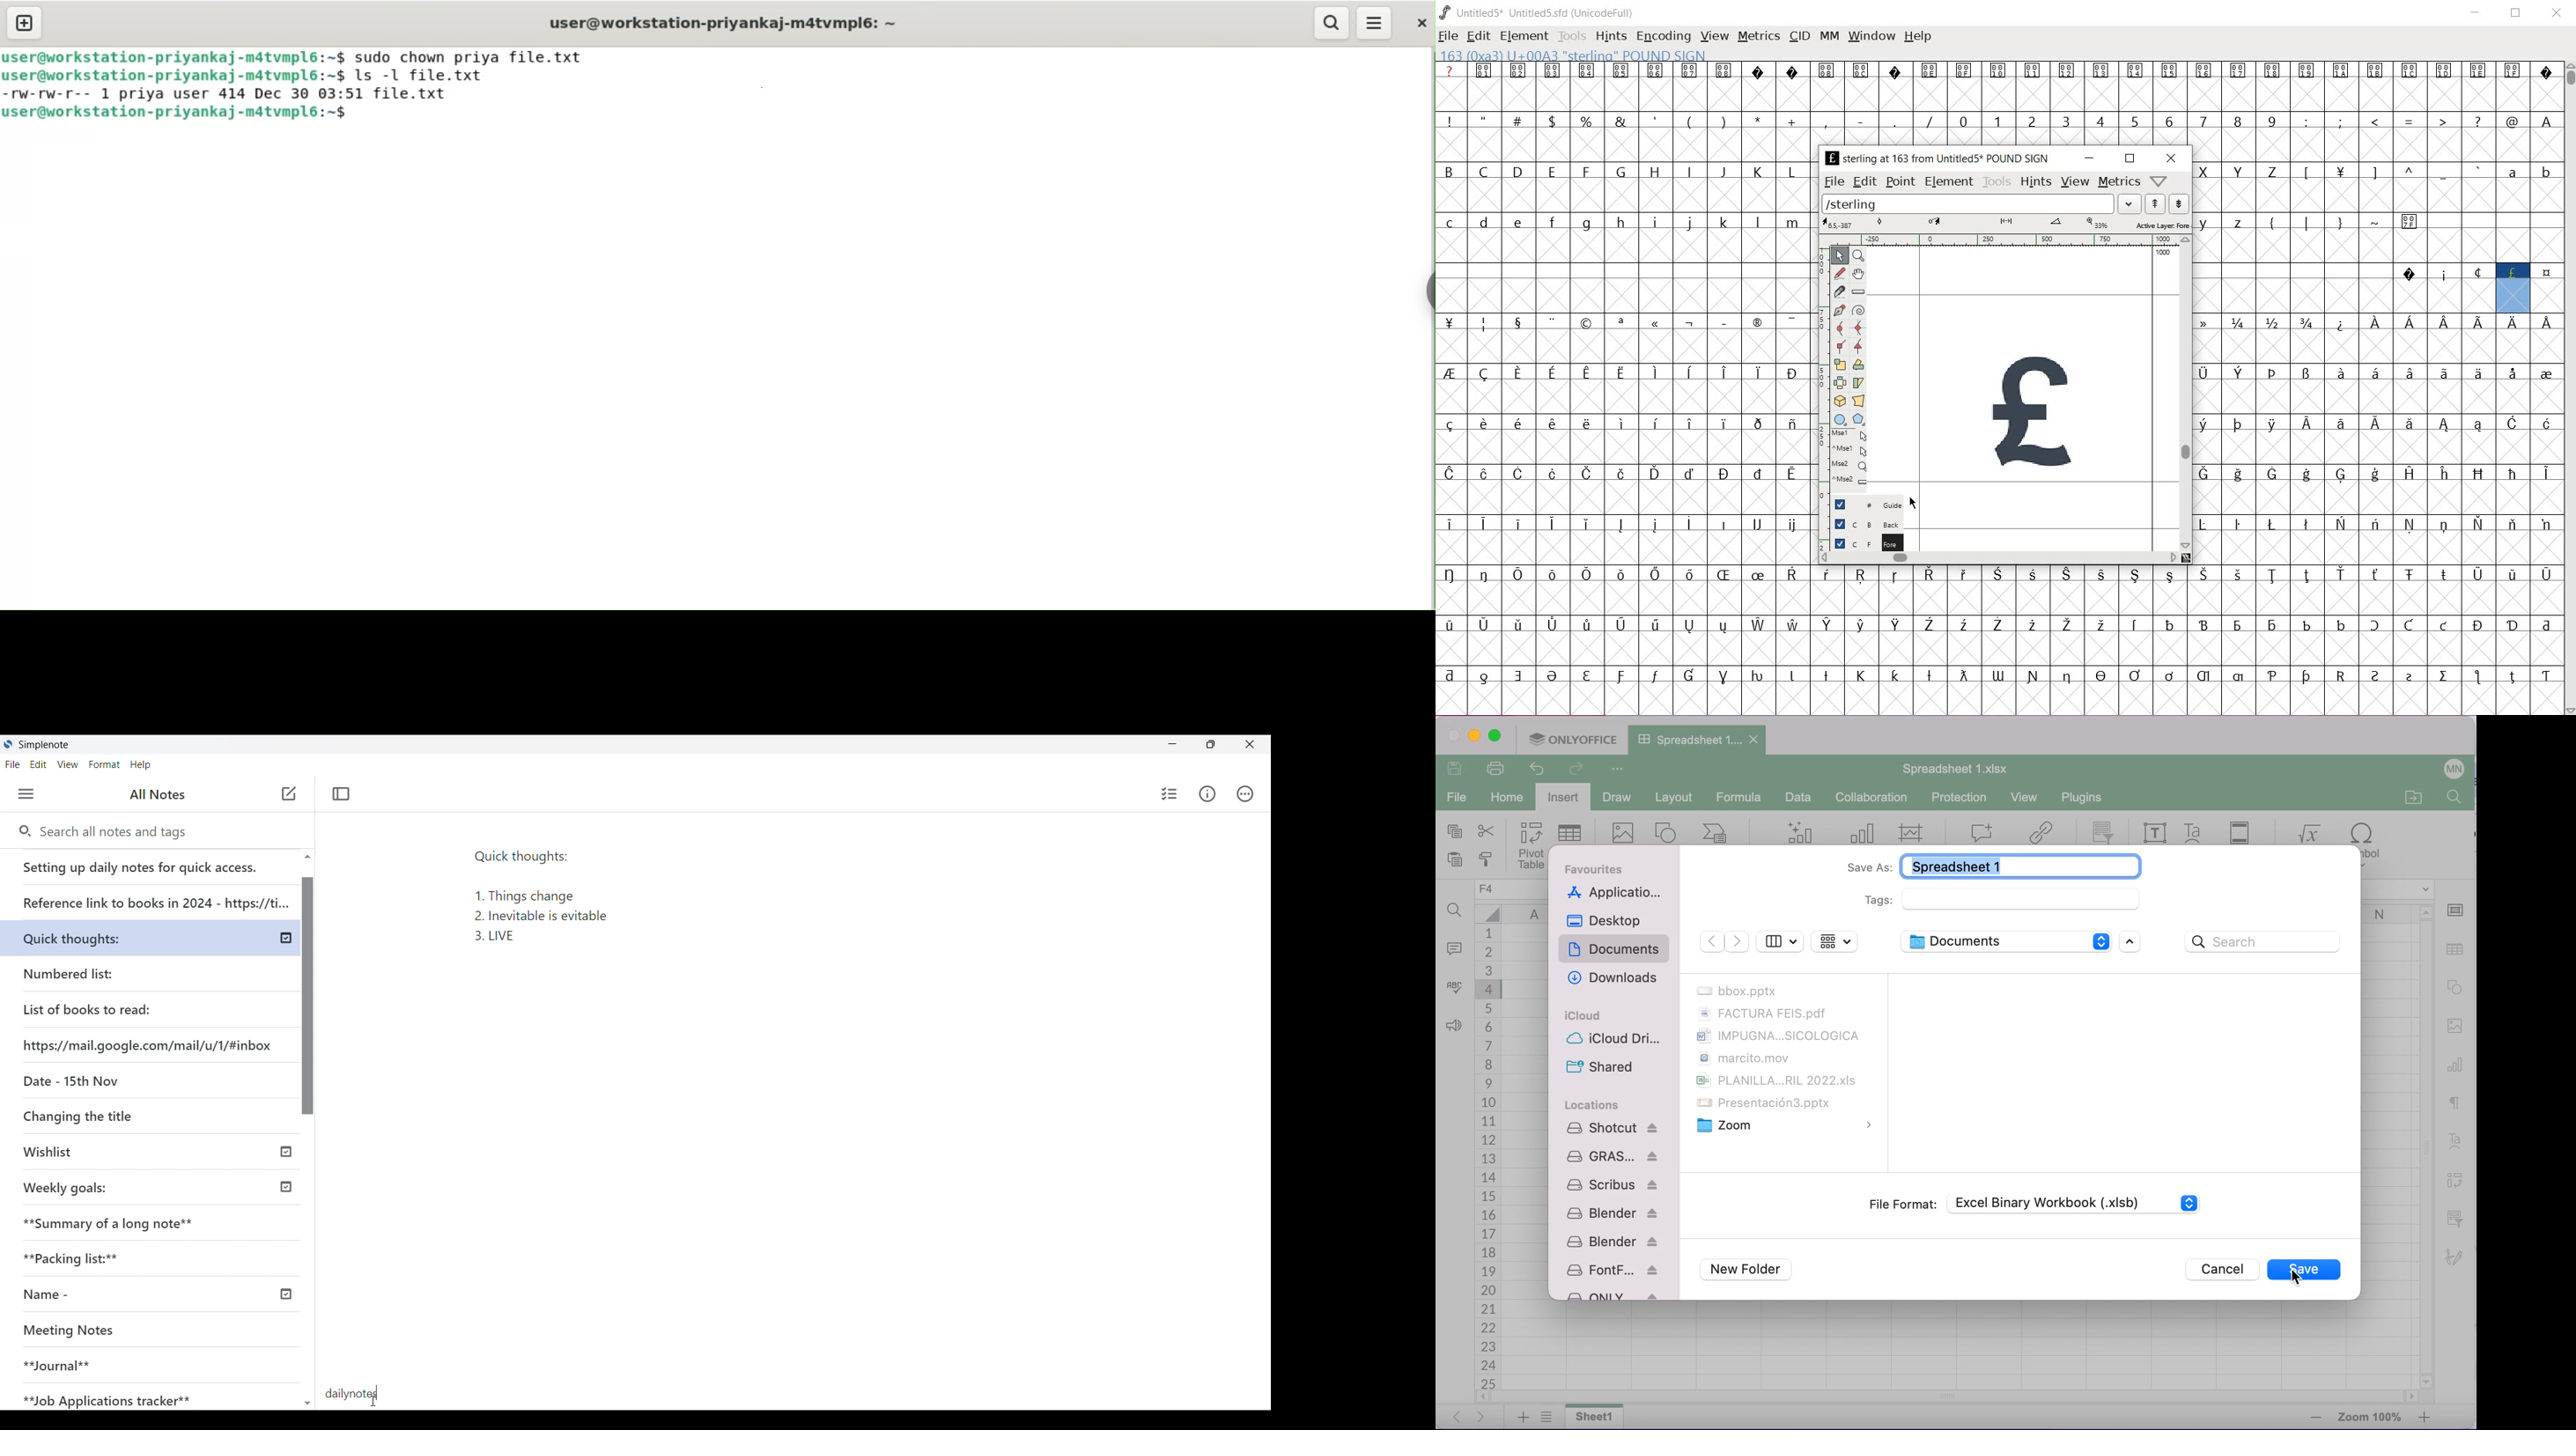 The image size is (2576, 1456). Describe the element at coordinates (1860, 120) in the screenshot. I see `-` at that location.